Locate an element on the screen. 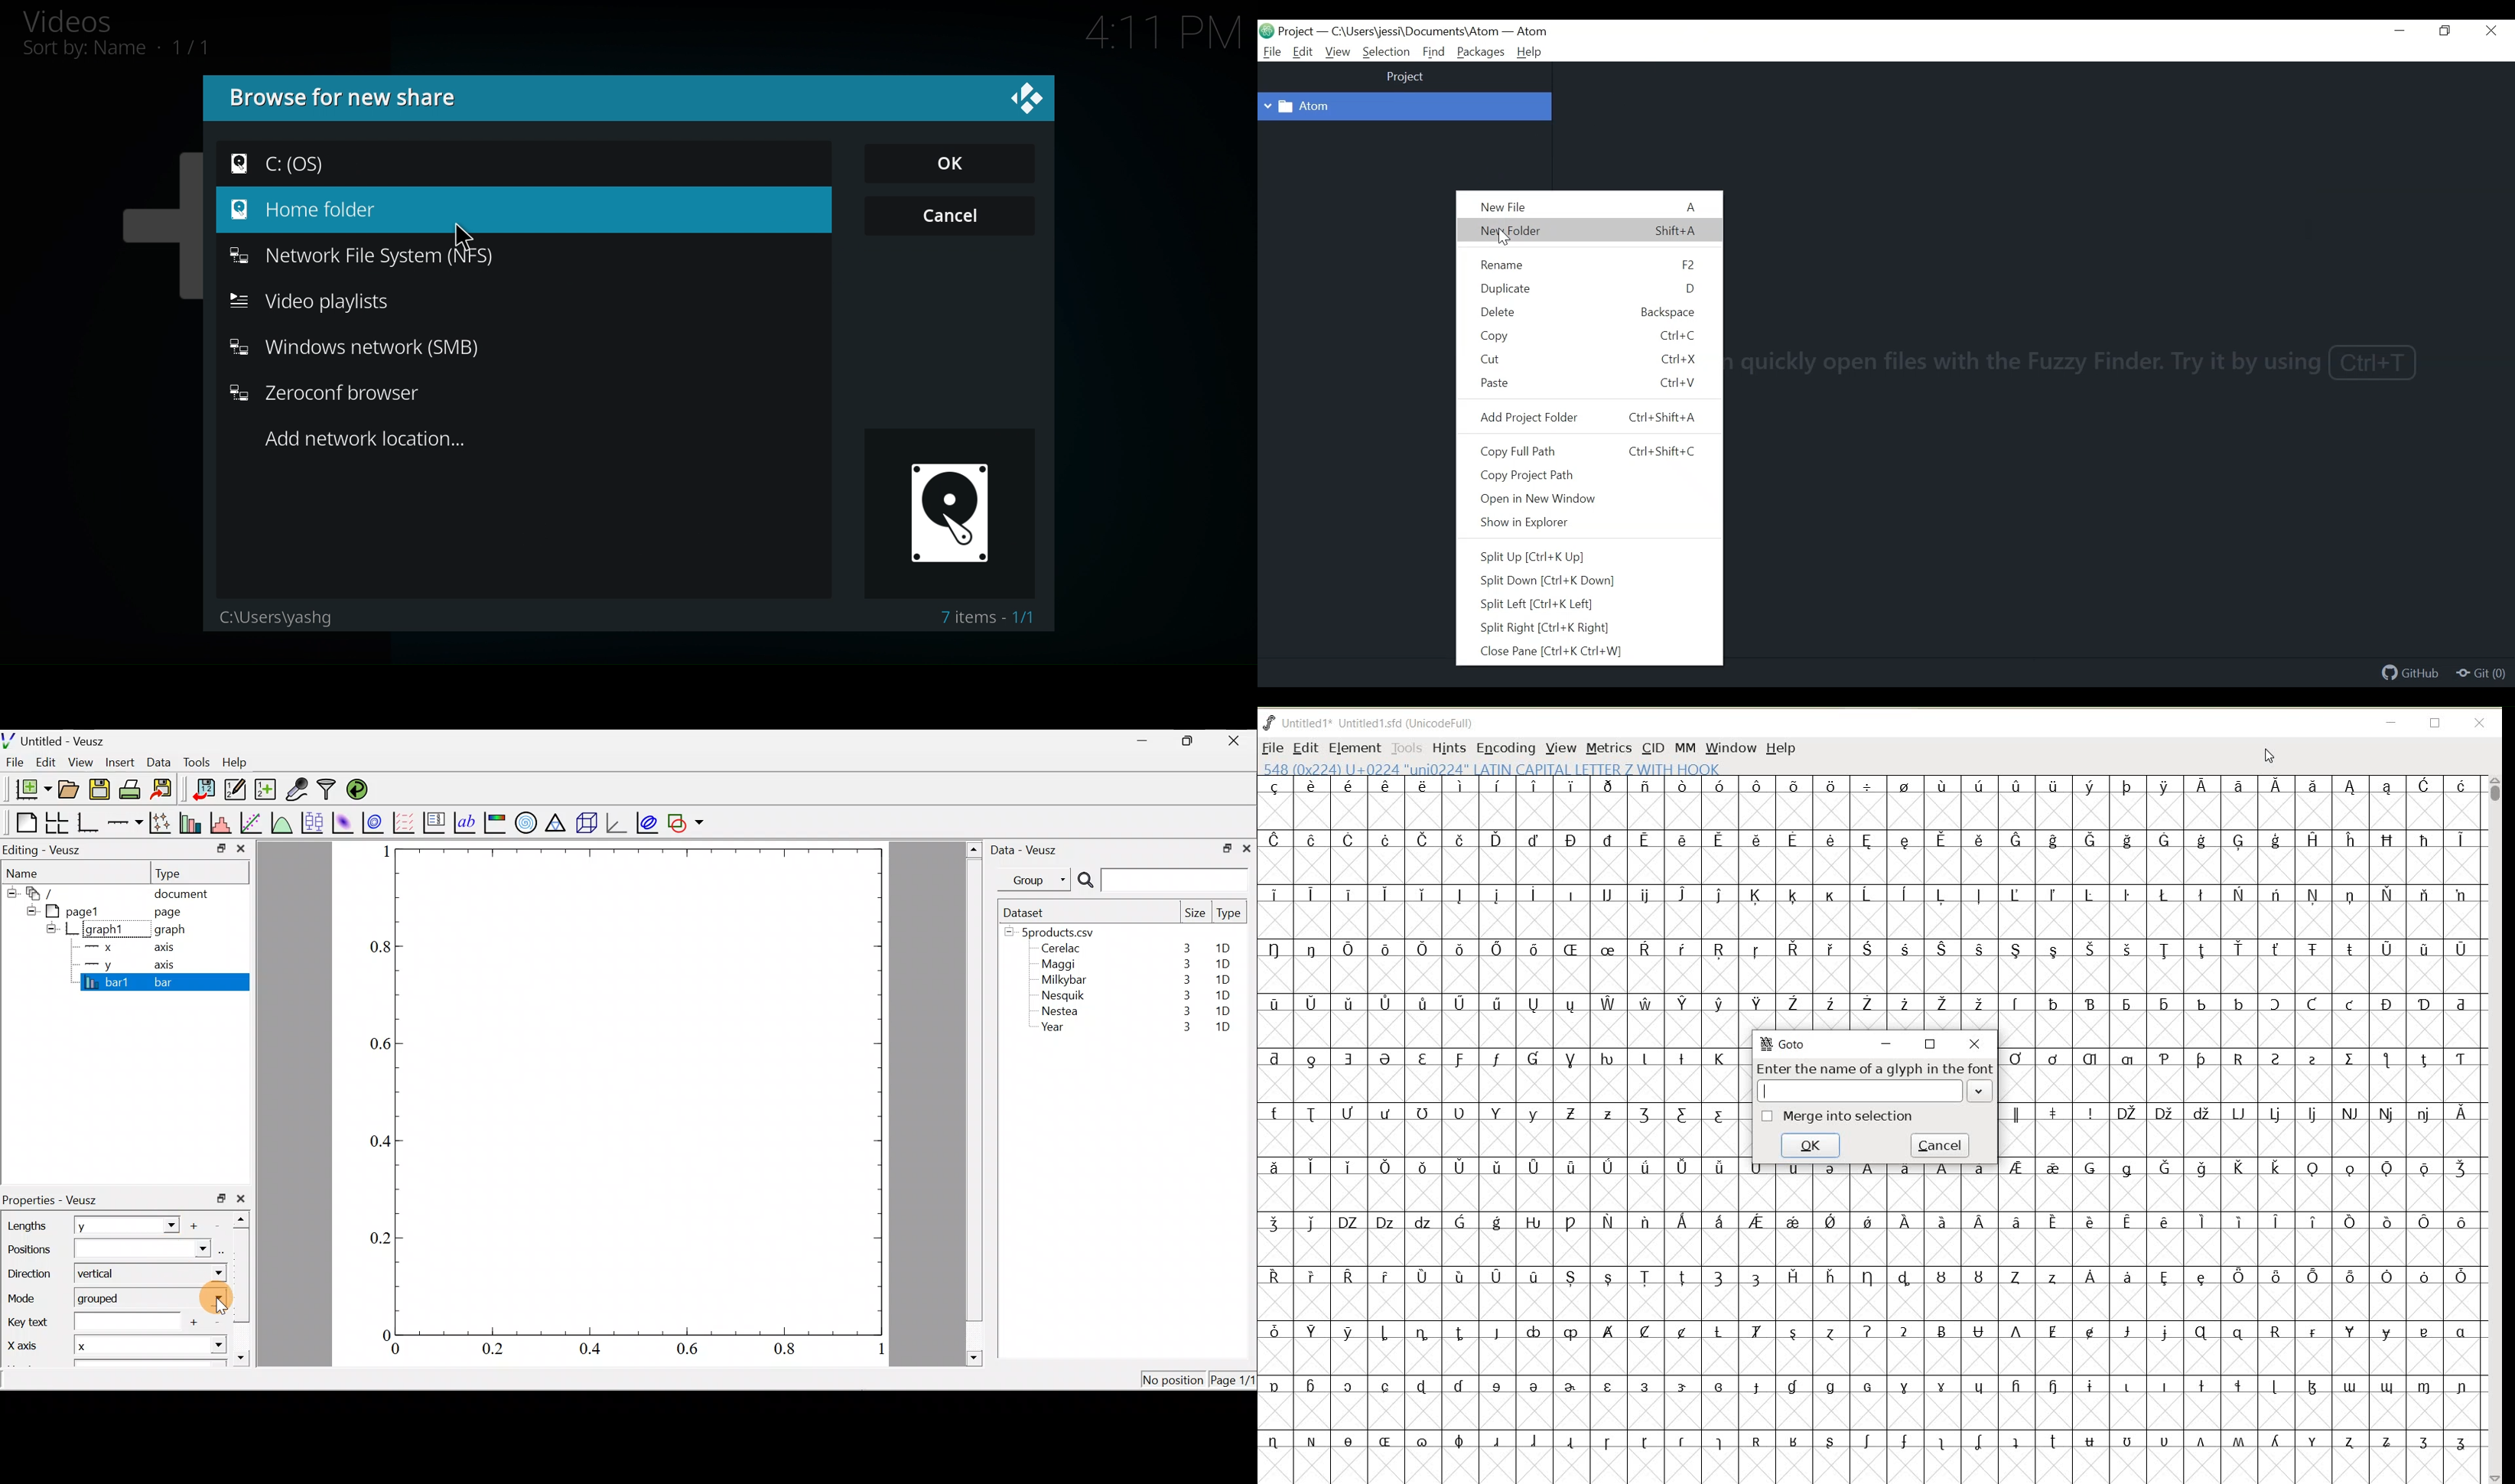 This screenshot has height=1484, width=2520. Add an axis to the plot is located at coordinates (128, 823).